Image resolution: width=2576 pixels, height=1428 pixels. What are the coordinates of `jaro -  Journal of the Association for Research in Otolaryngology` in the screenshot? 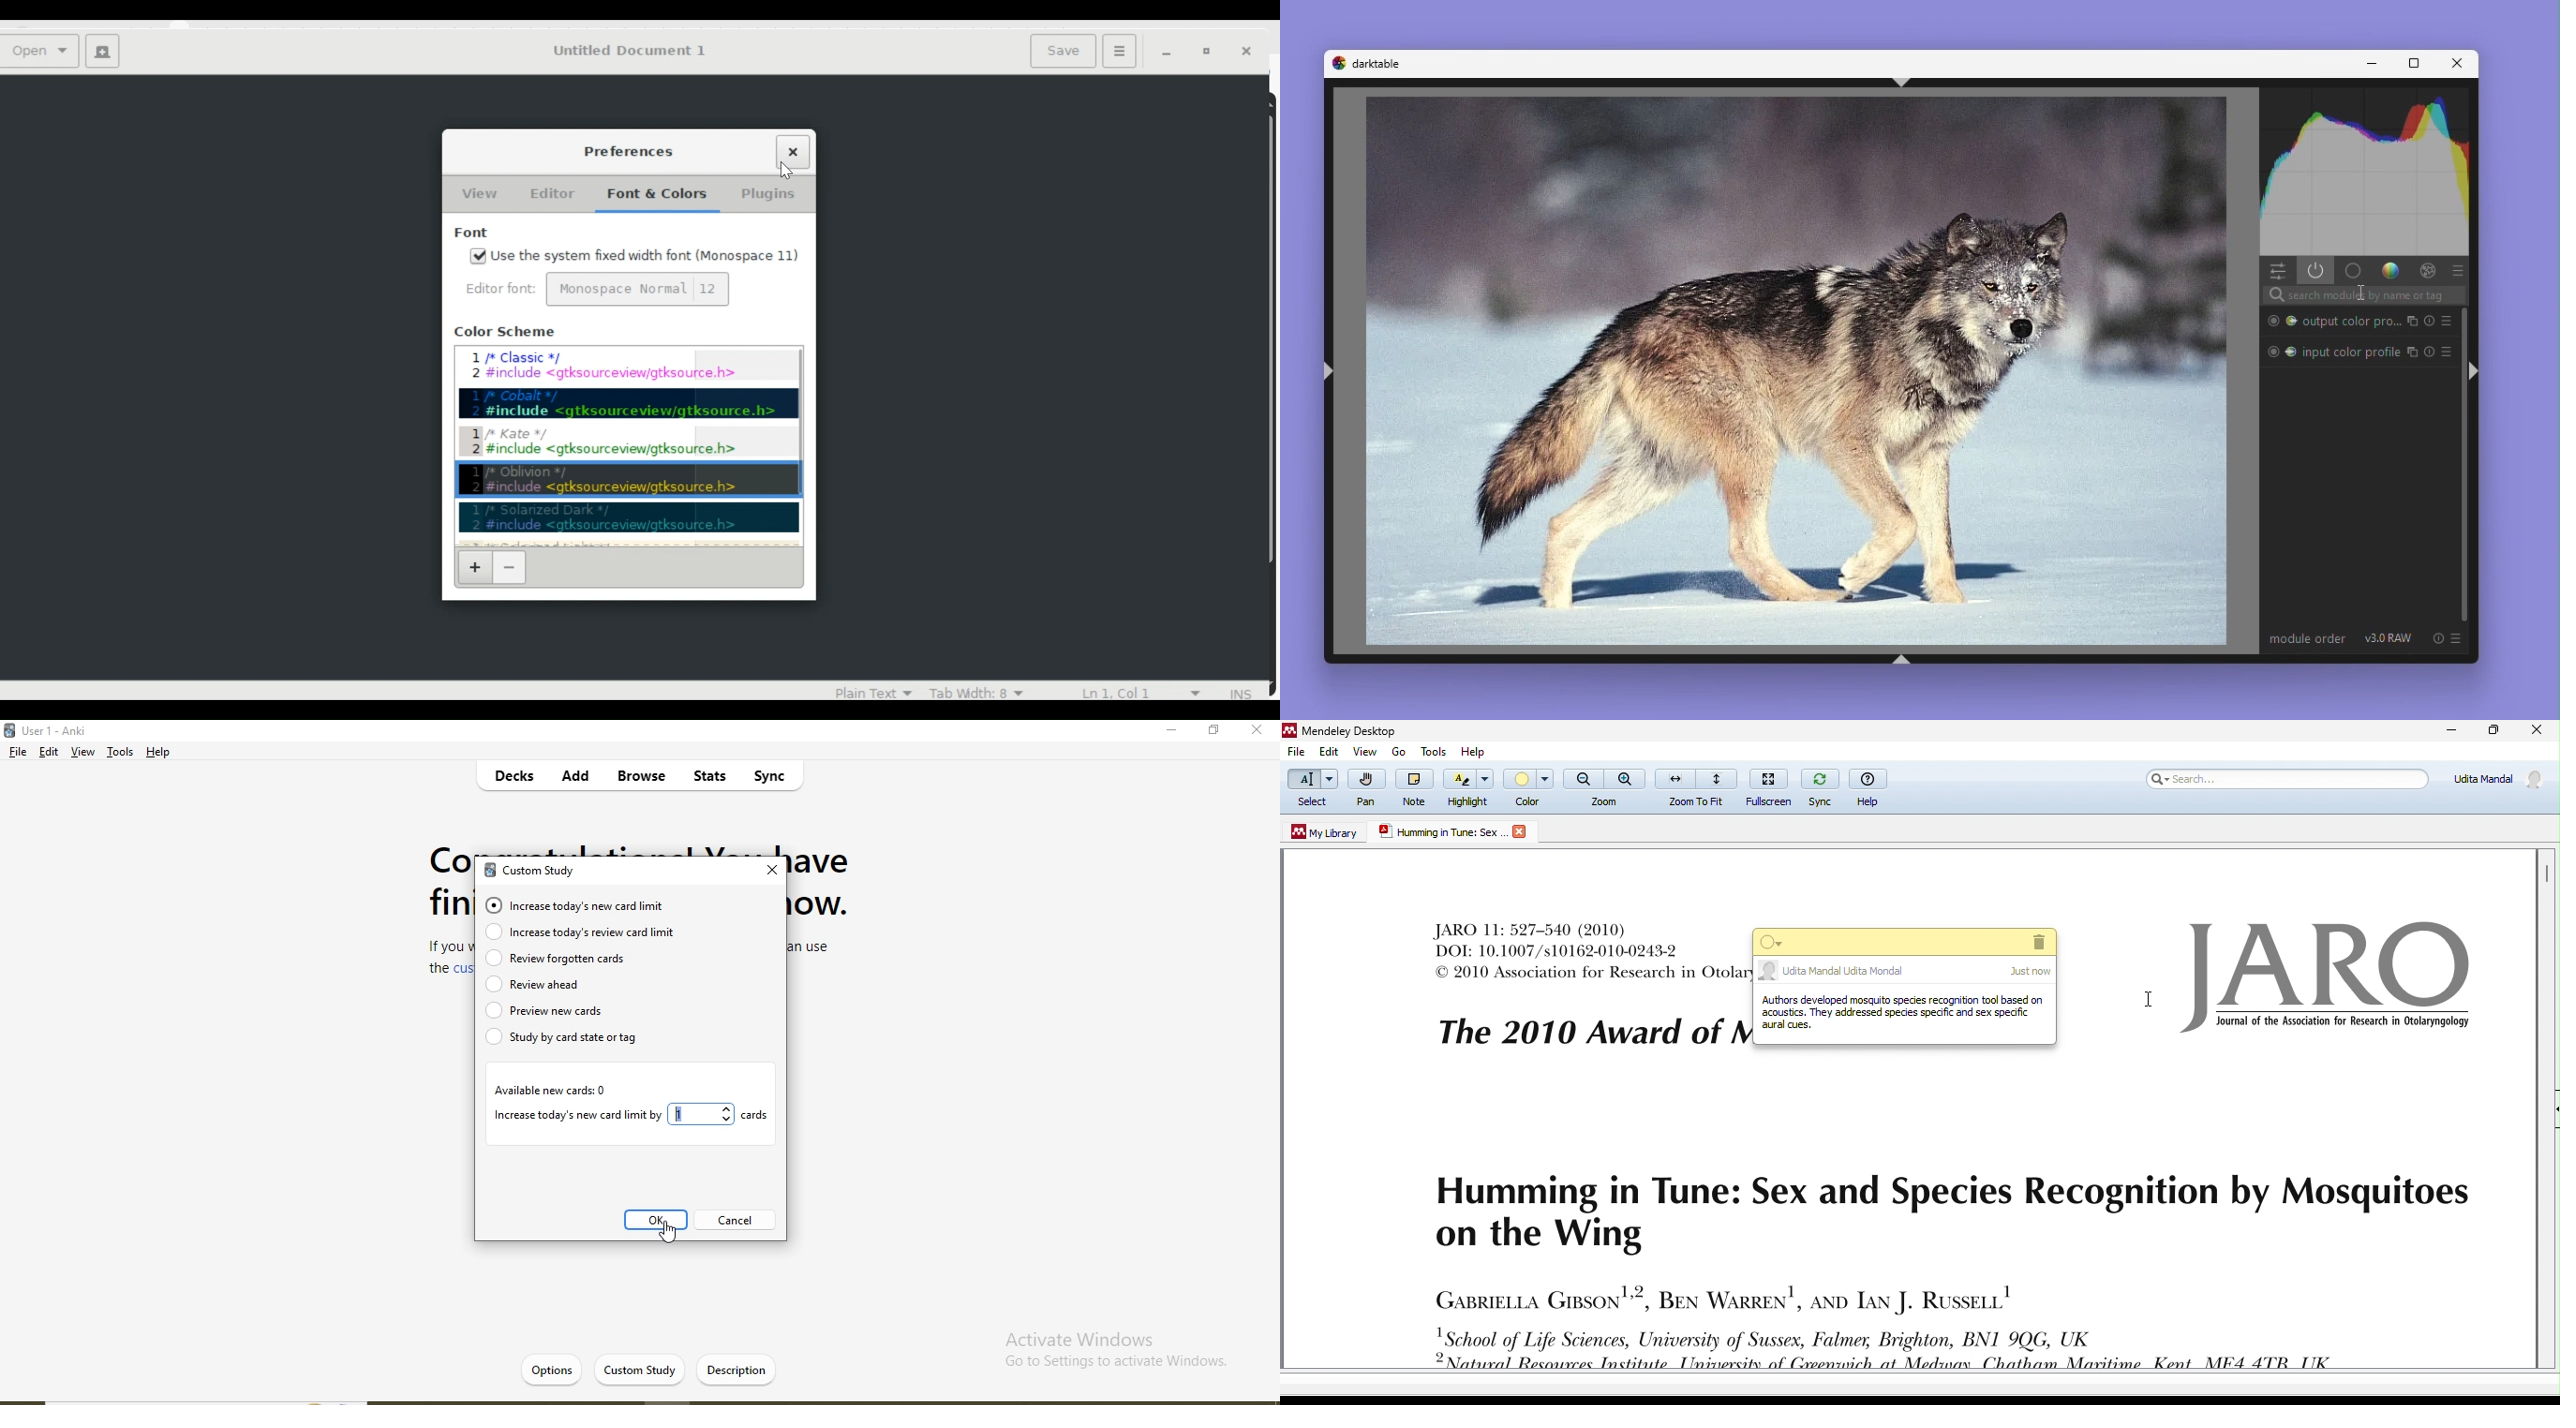 It's located at (2325, 981).